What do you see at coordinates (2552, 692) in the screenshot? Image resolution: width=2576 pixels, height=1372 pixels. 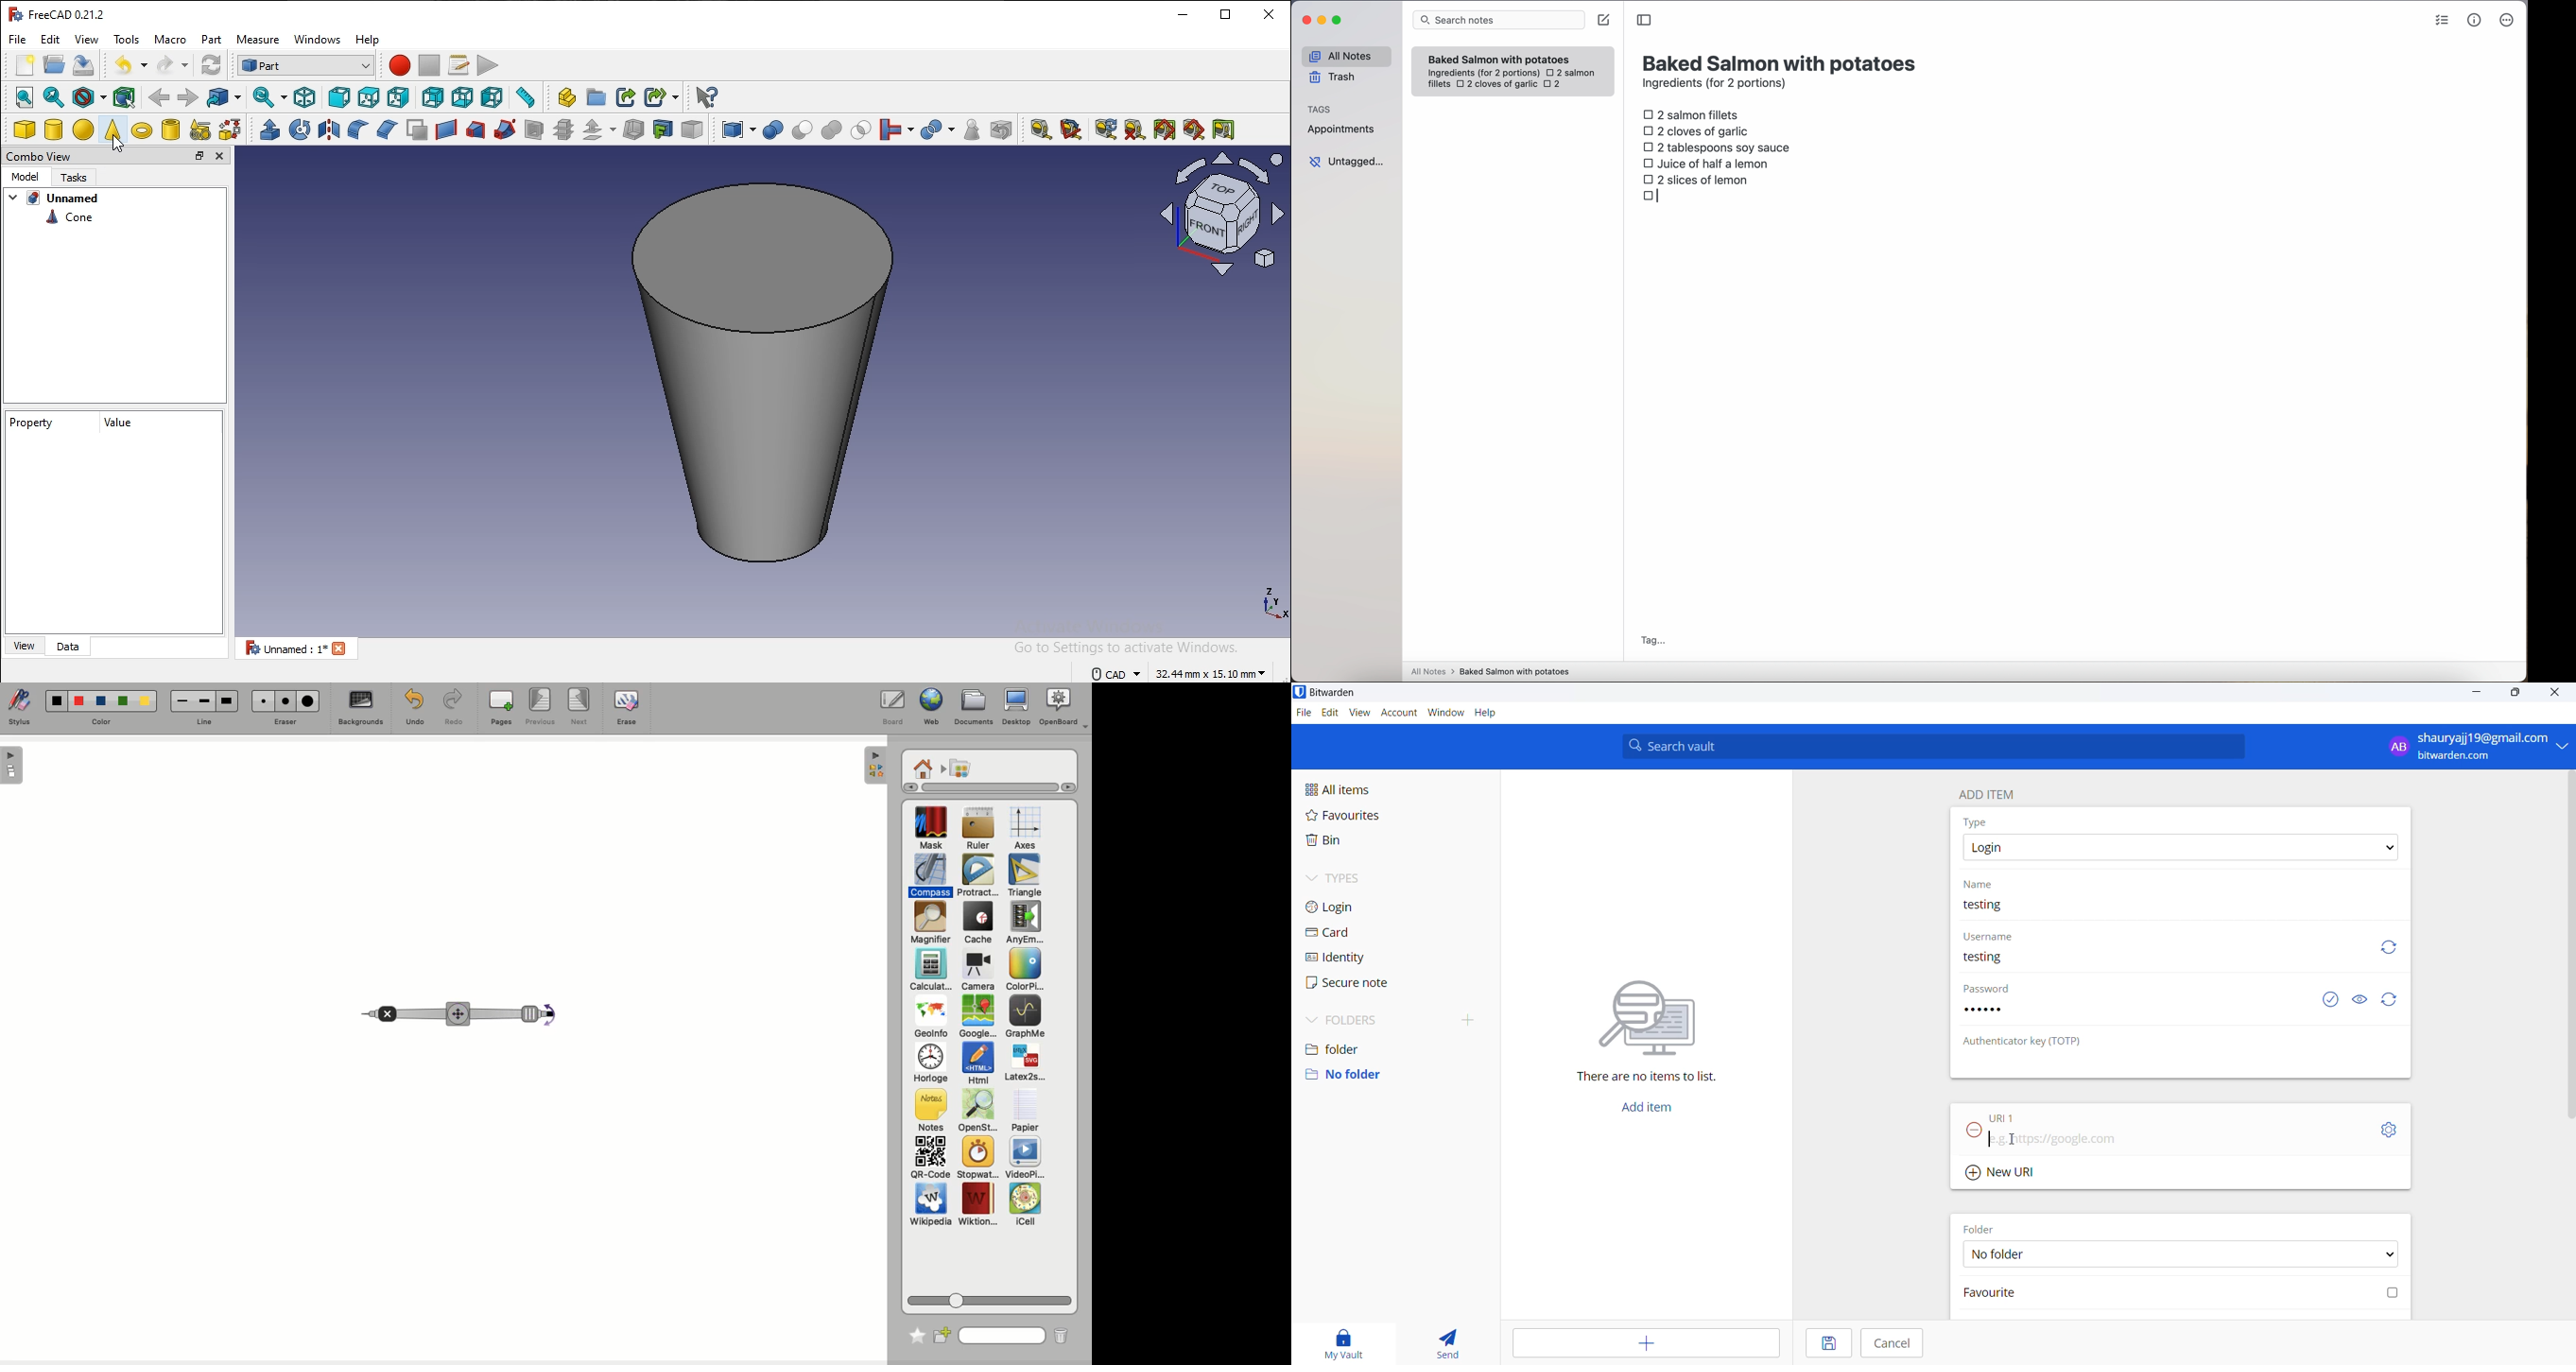 I see `close` at bounding box center [2552, 692].